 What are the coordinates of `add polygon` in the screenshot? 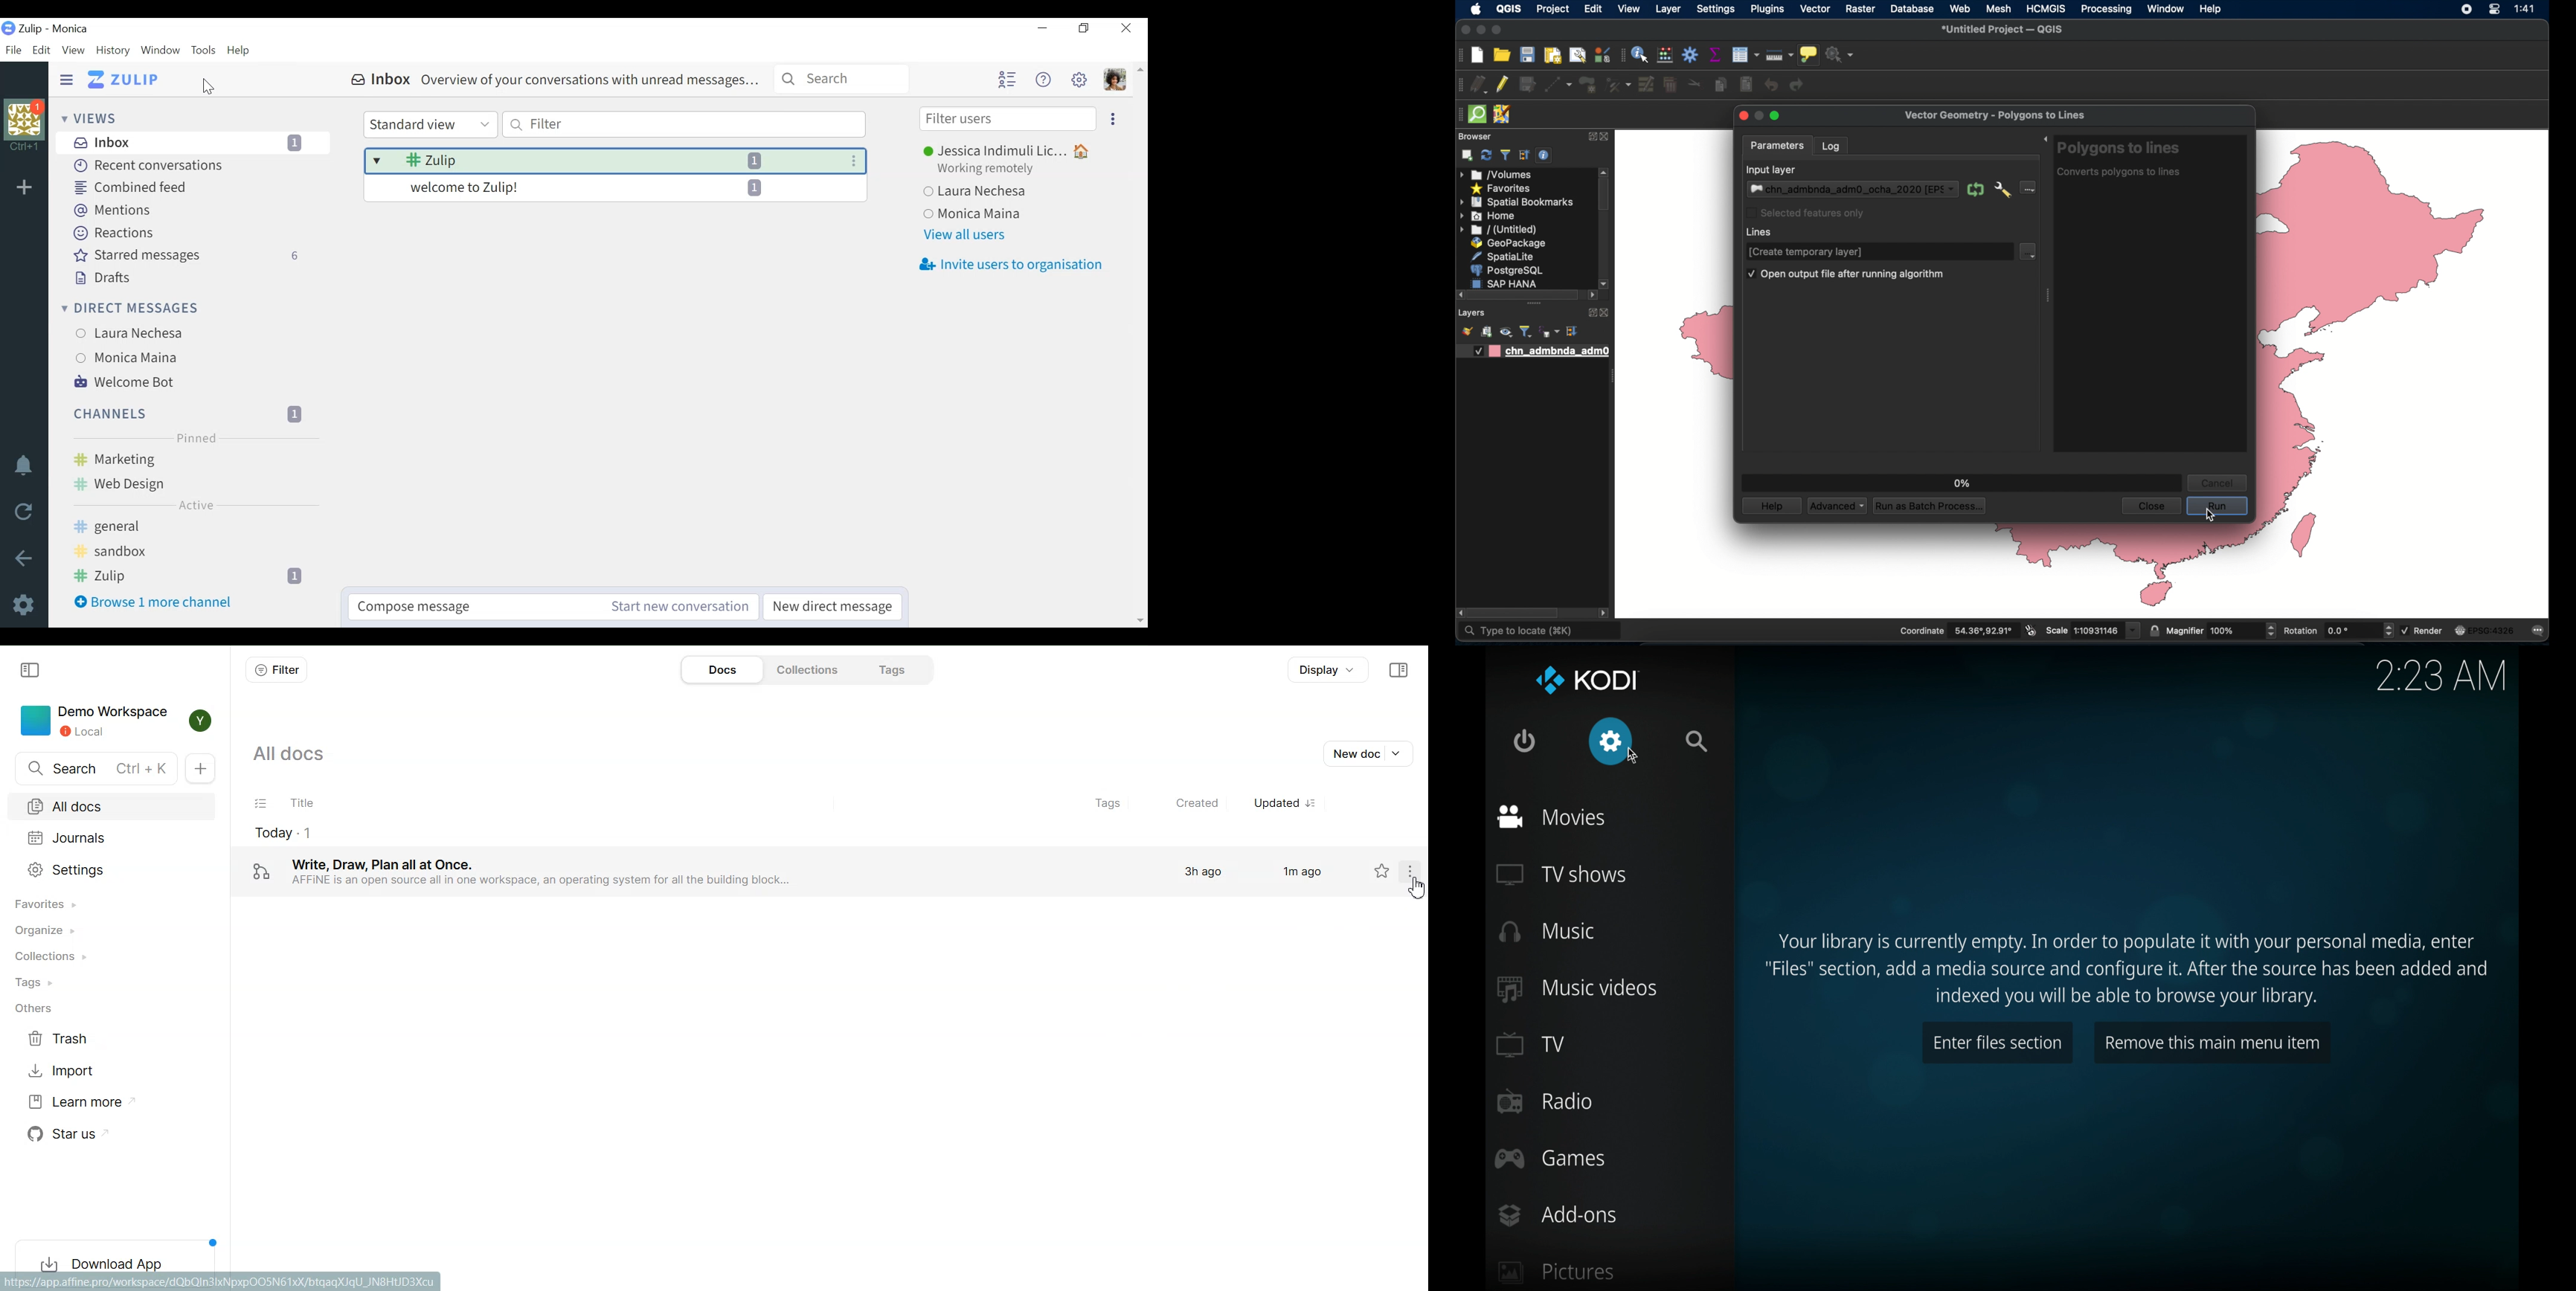 It's located at (1588, 85).